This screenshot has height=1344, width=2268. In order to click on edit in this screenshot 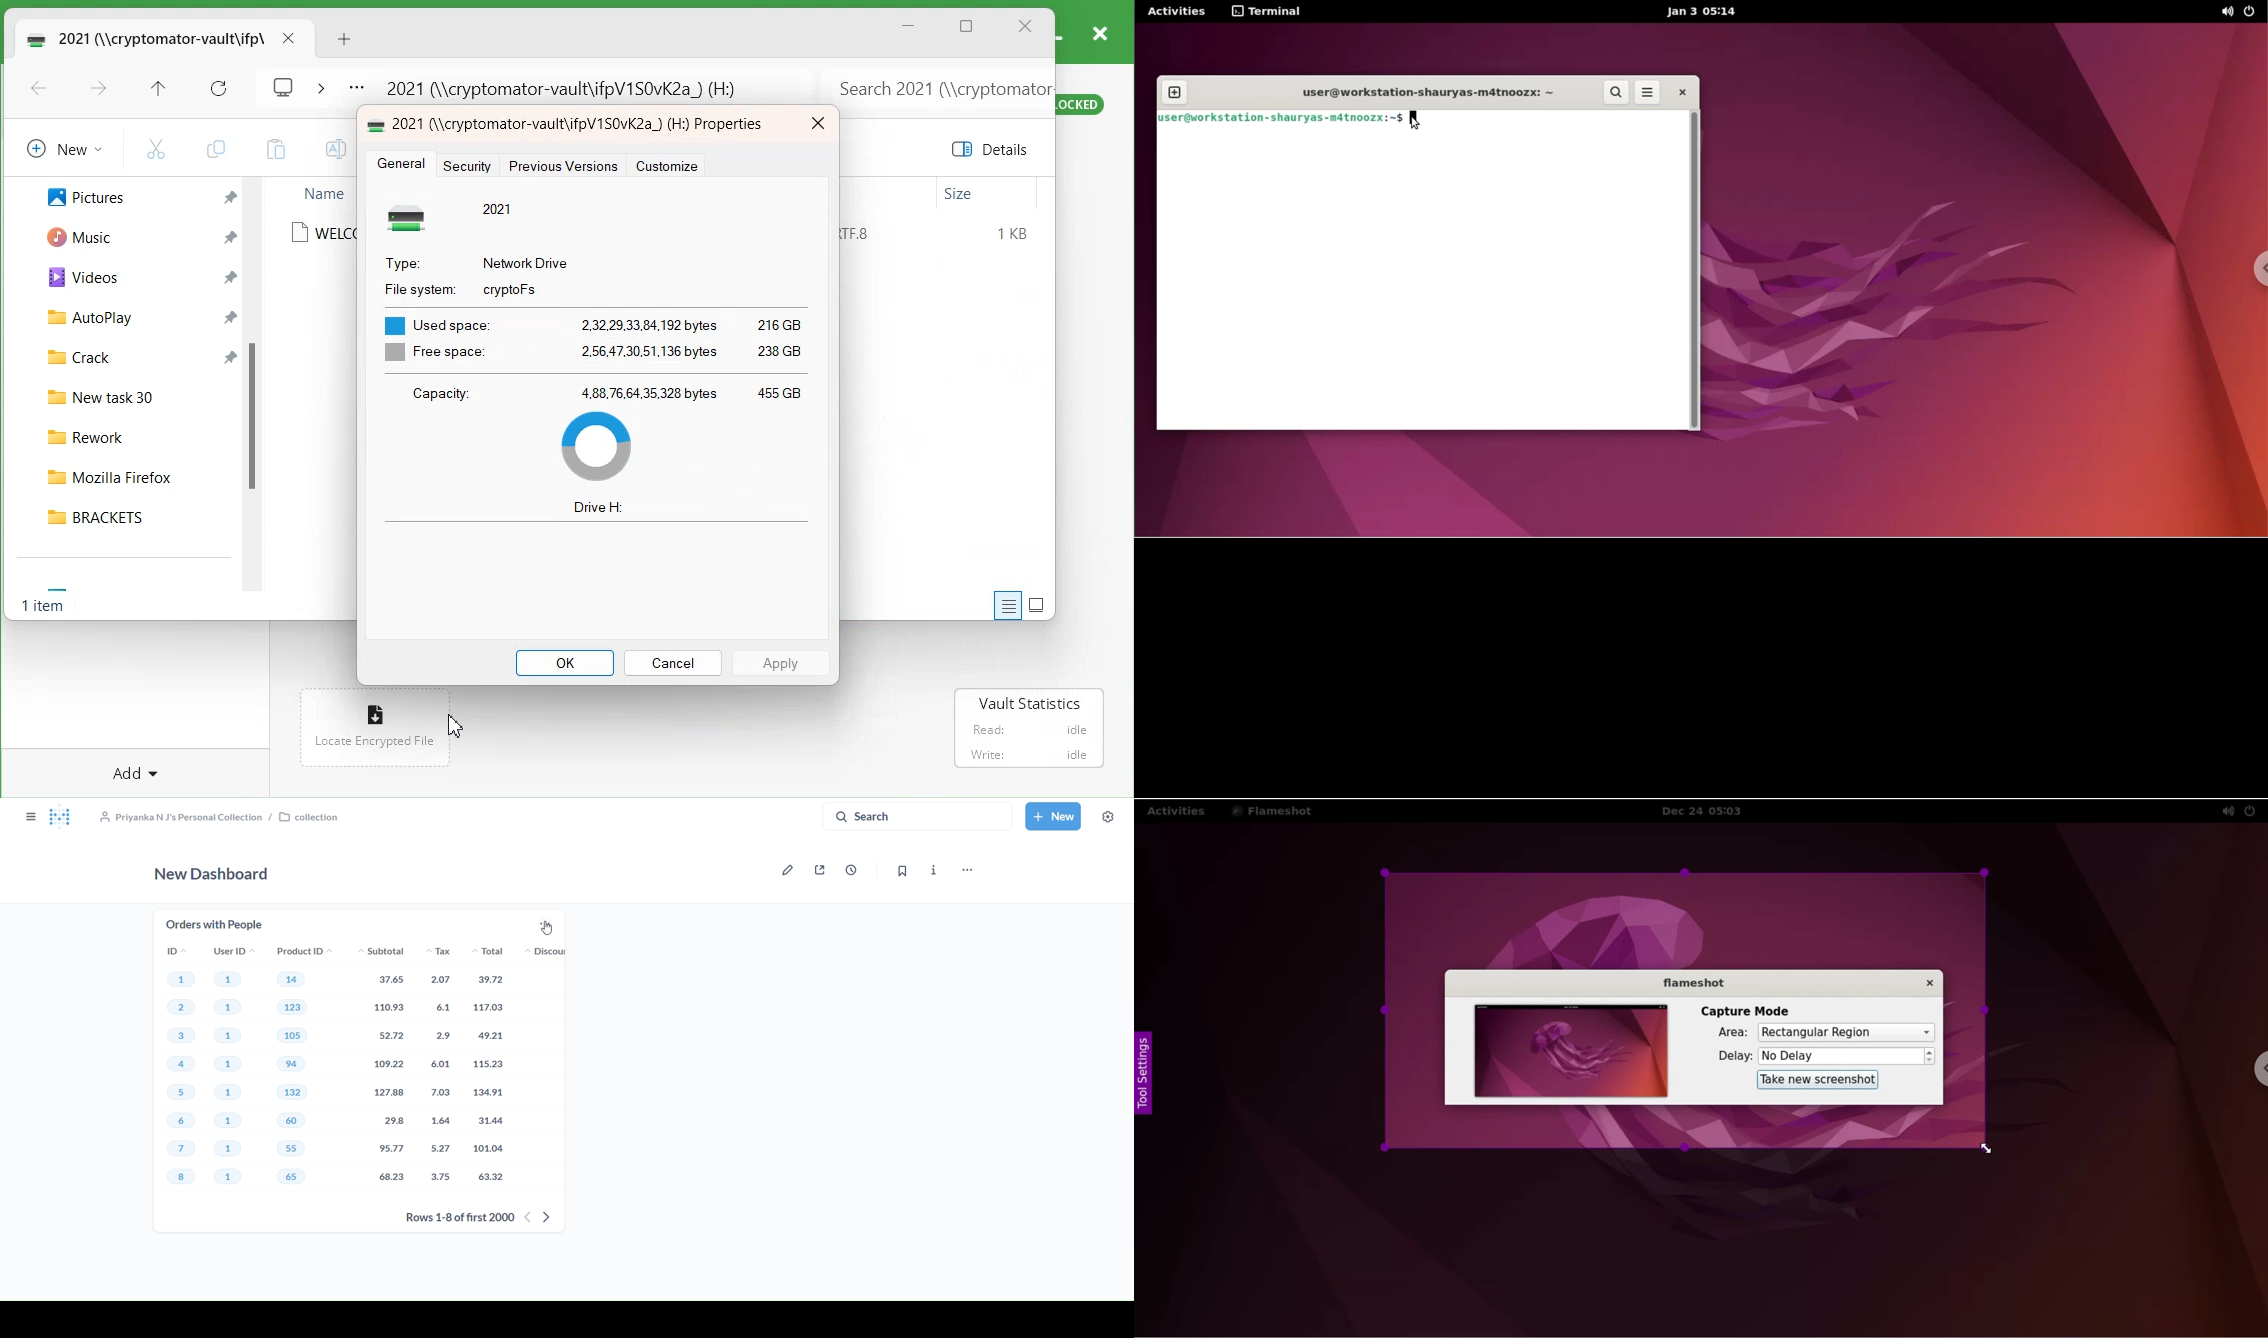, I will do `click(786, 871)`.